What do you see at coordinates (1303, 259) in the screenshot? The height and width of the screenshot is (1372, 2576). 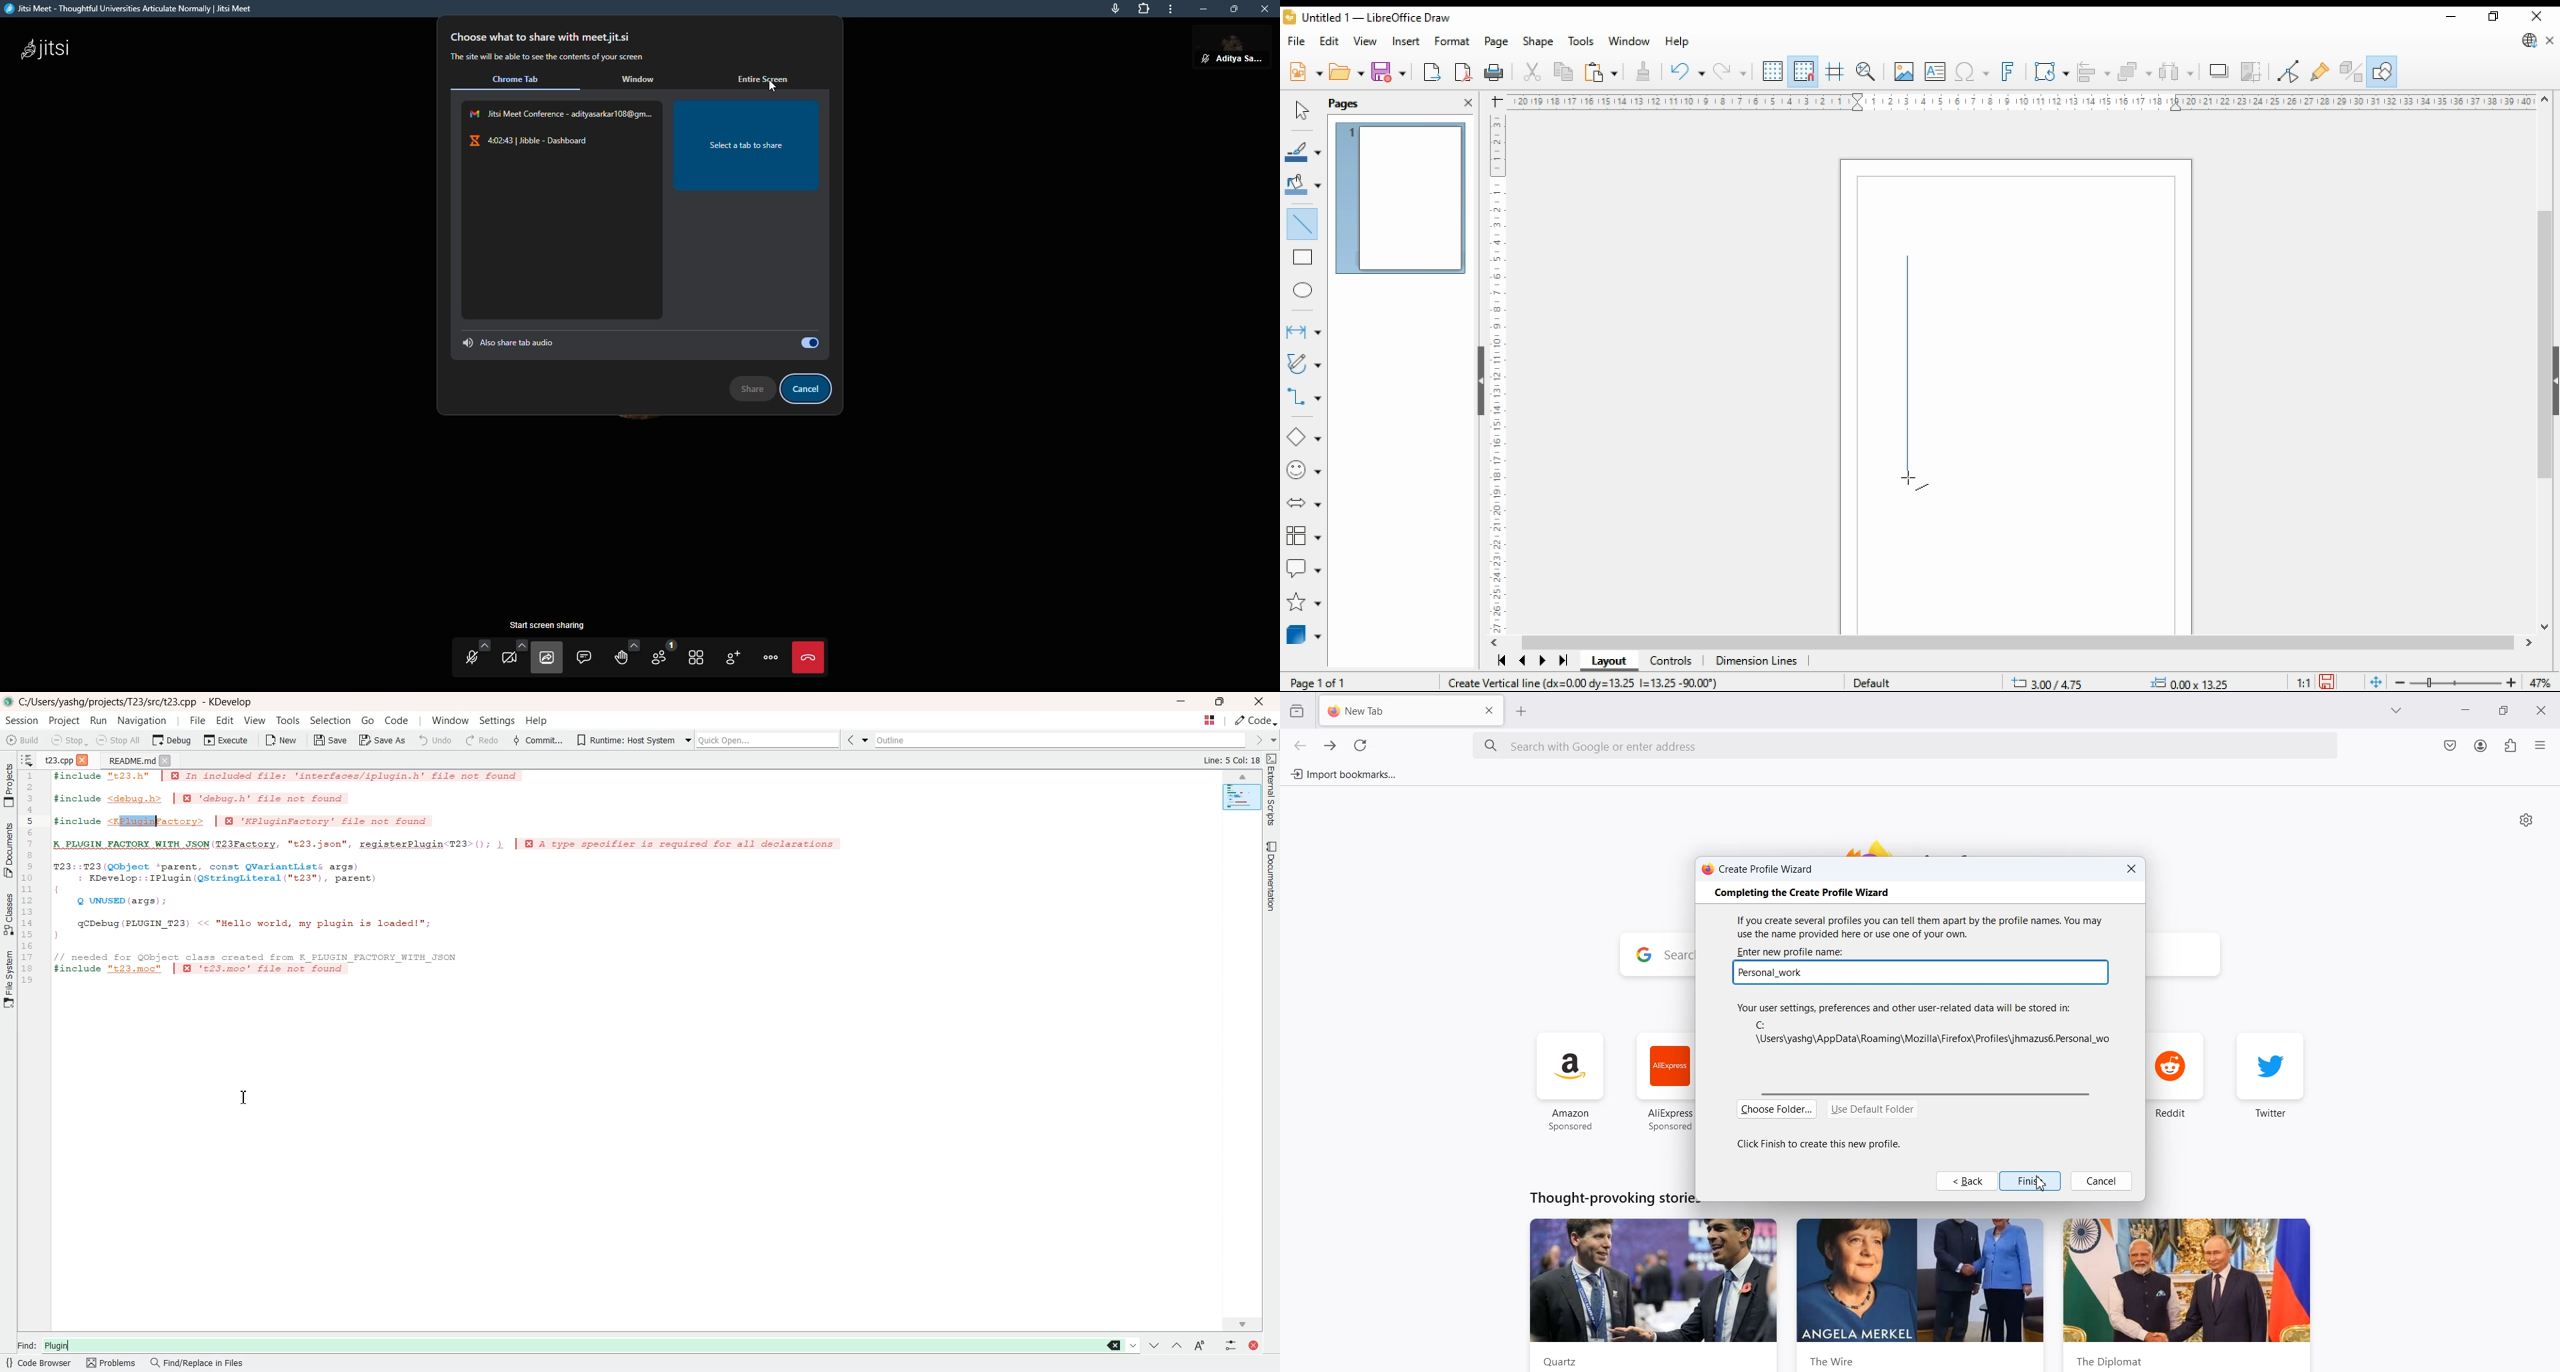 I see `rectangle` at bounding box center [1303, 259].